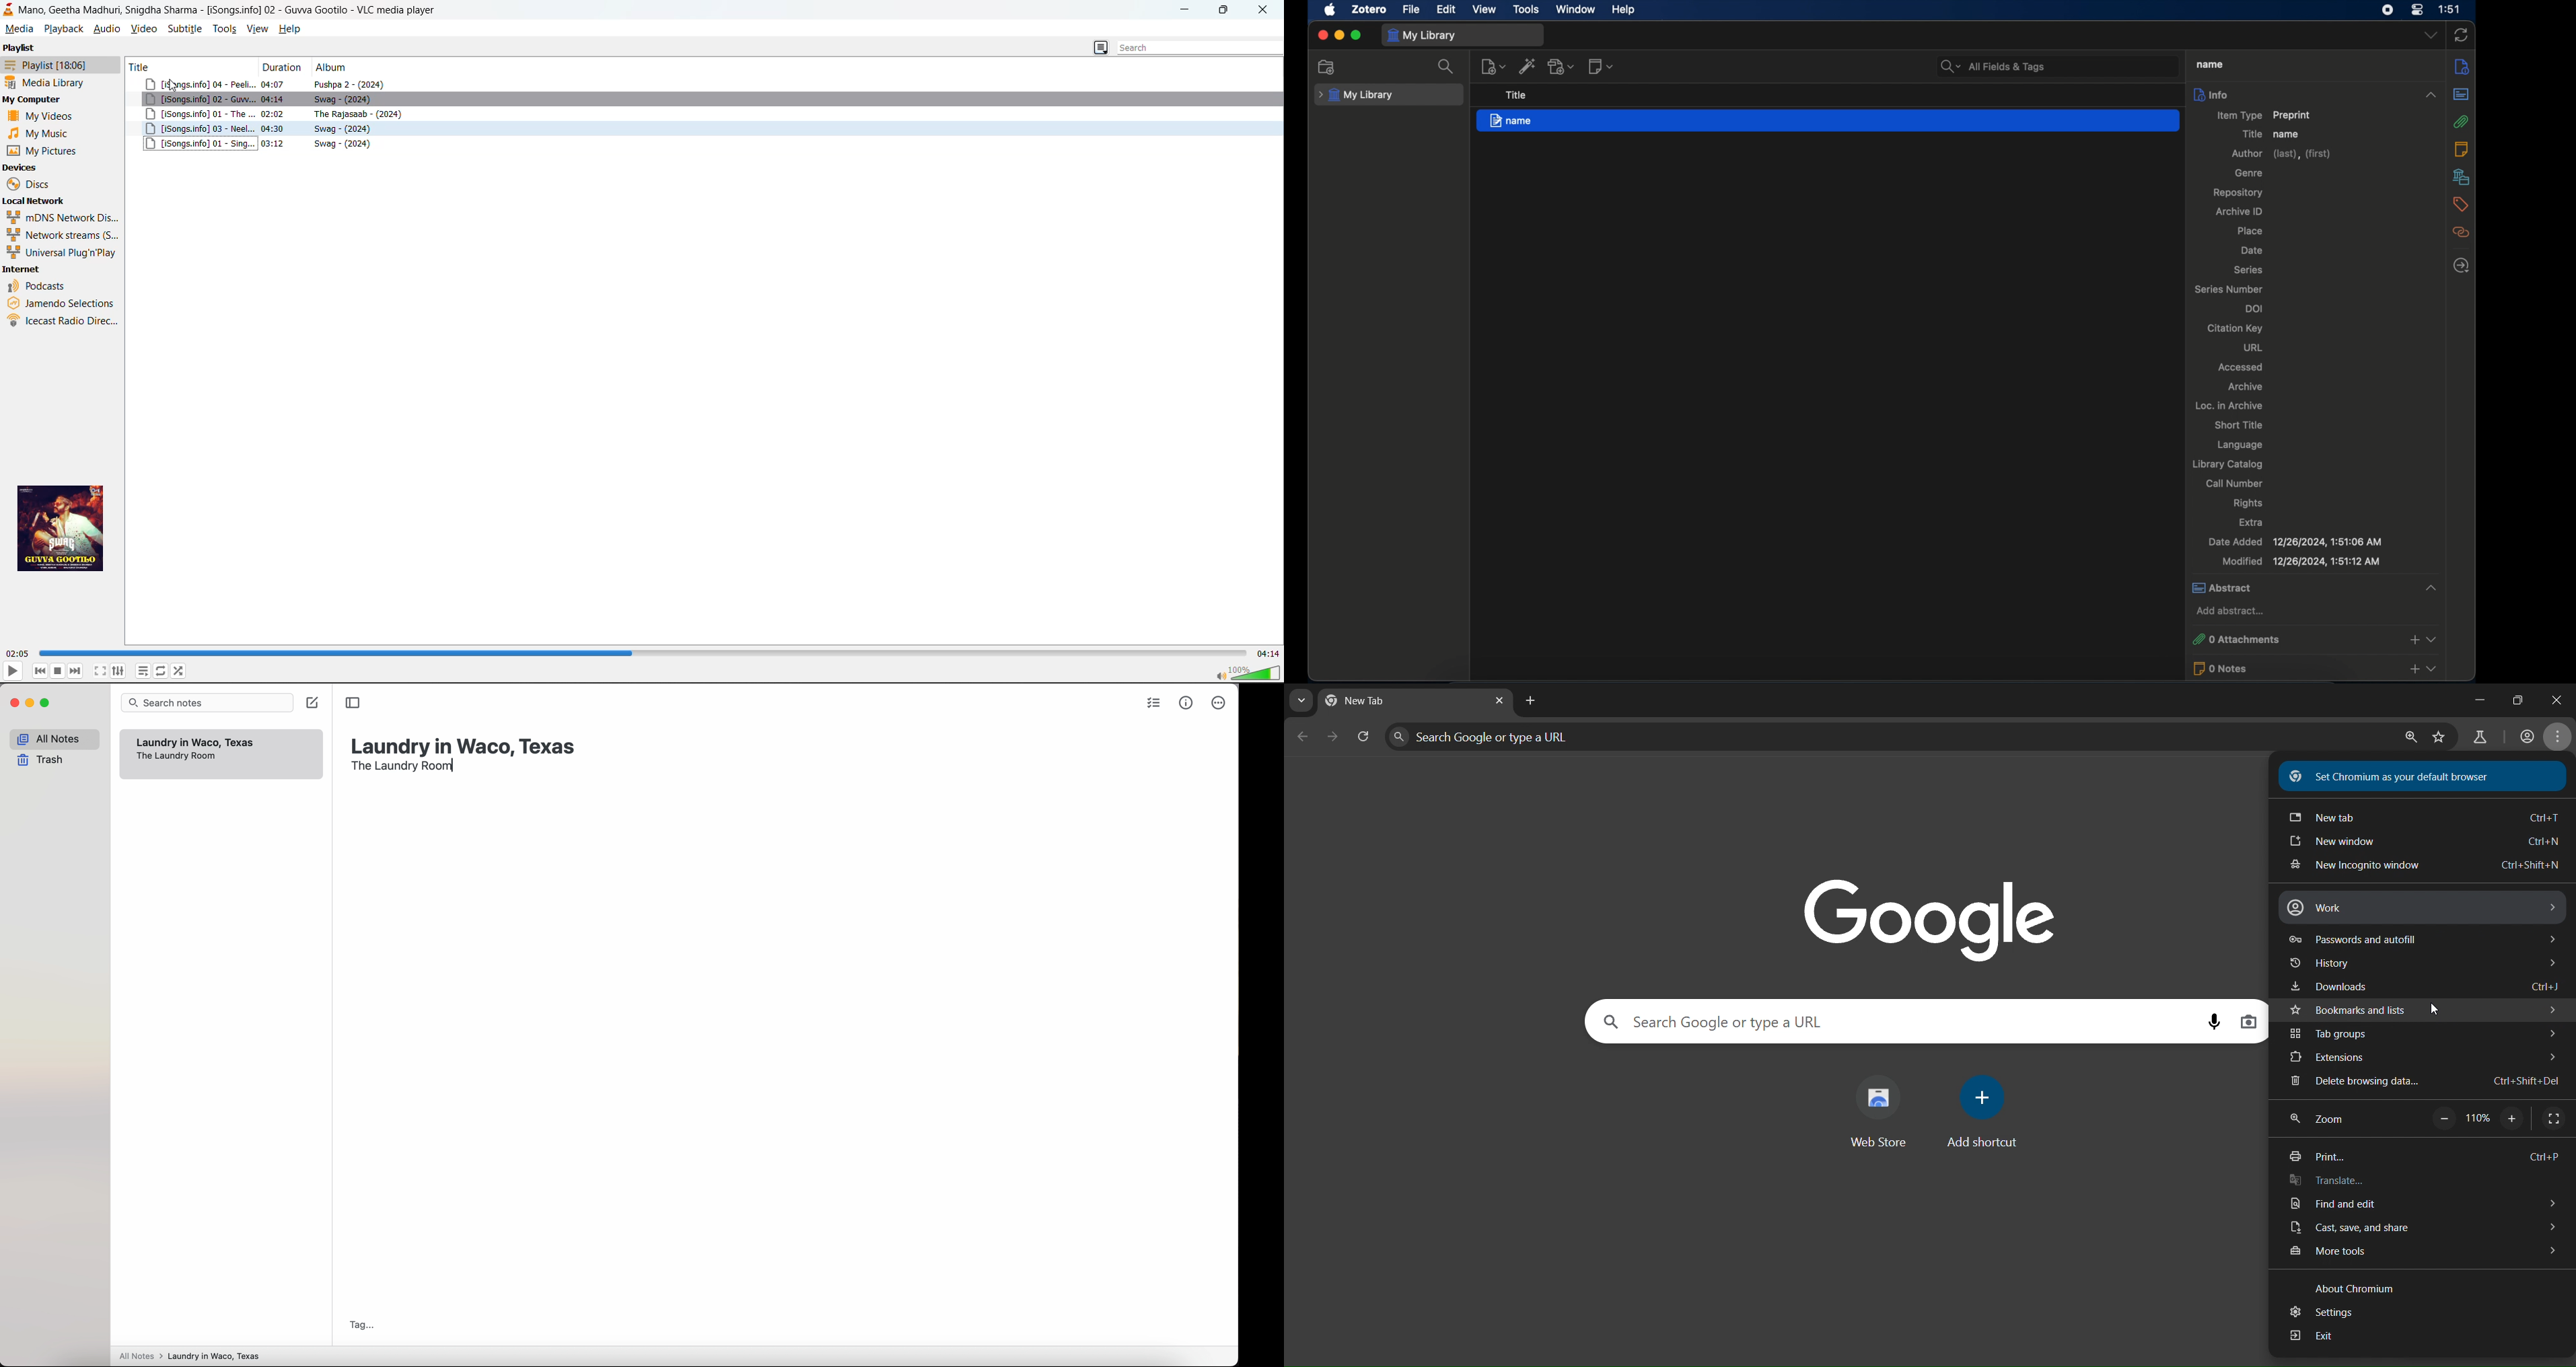 The height and width of the screenshot is (1372, 2576). Describe the element at coordinates (359, 1325) in the screenshot. I see `tag` at that location.